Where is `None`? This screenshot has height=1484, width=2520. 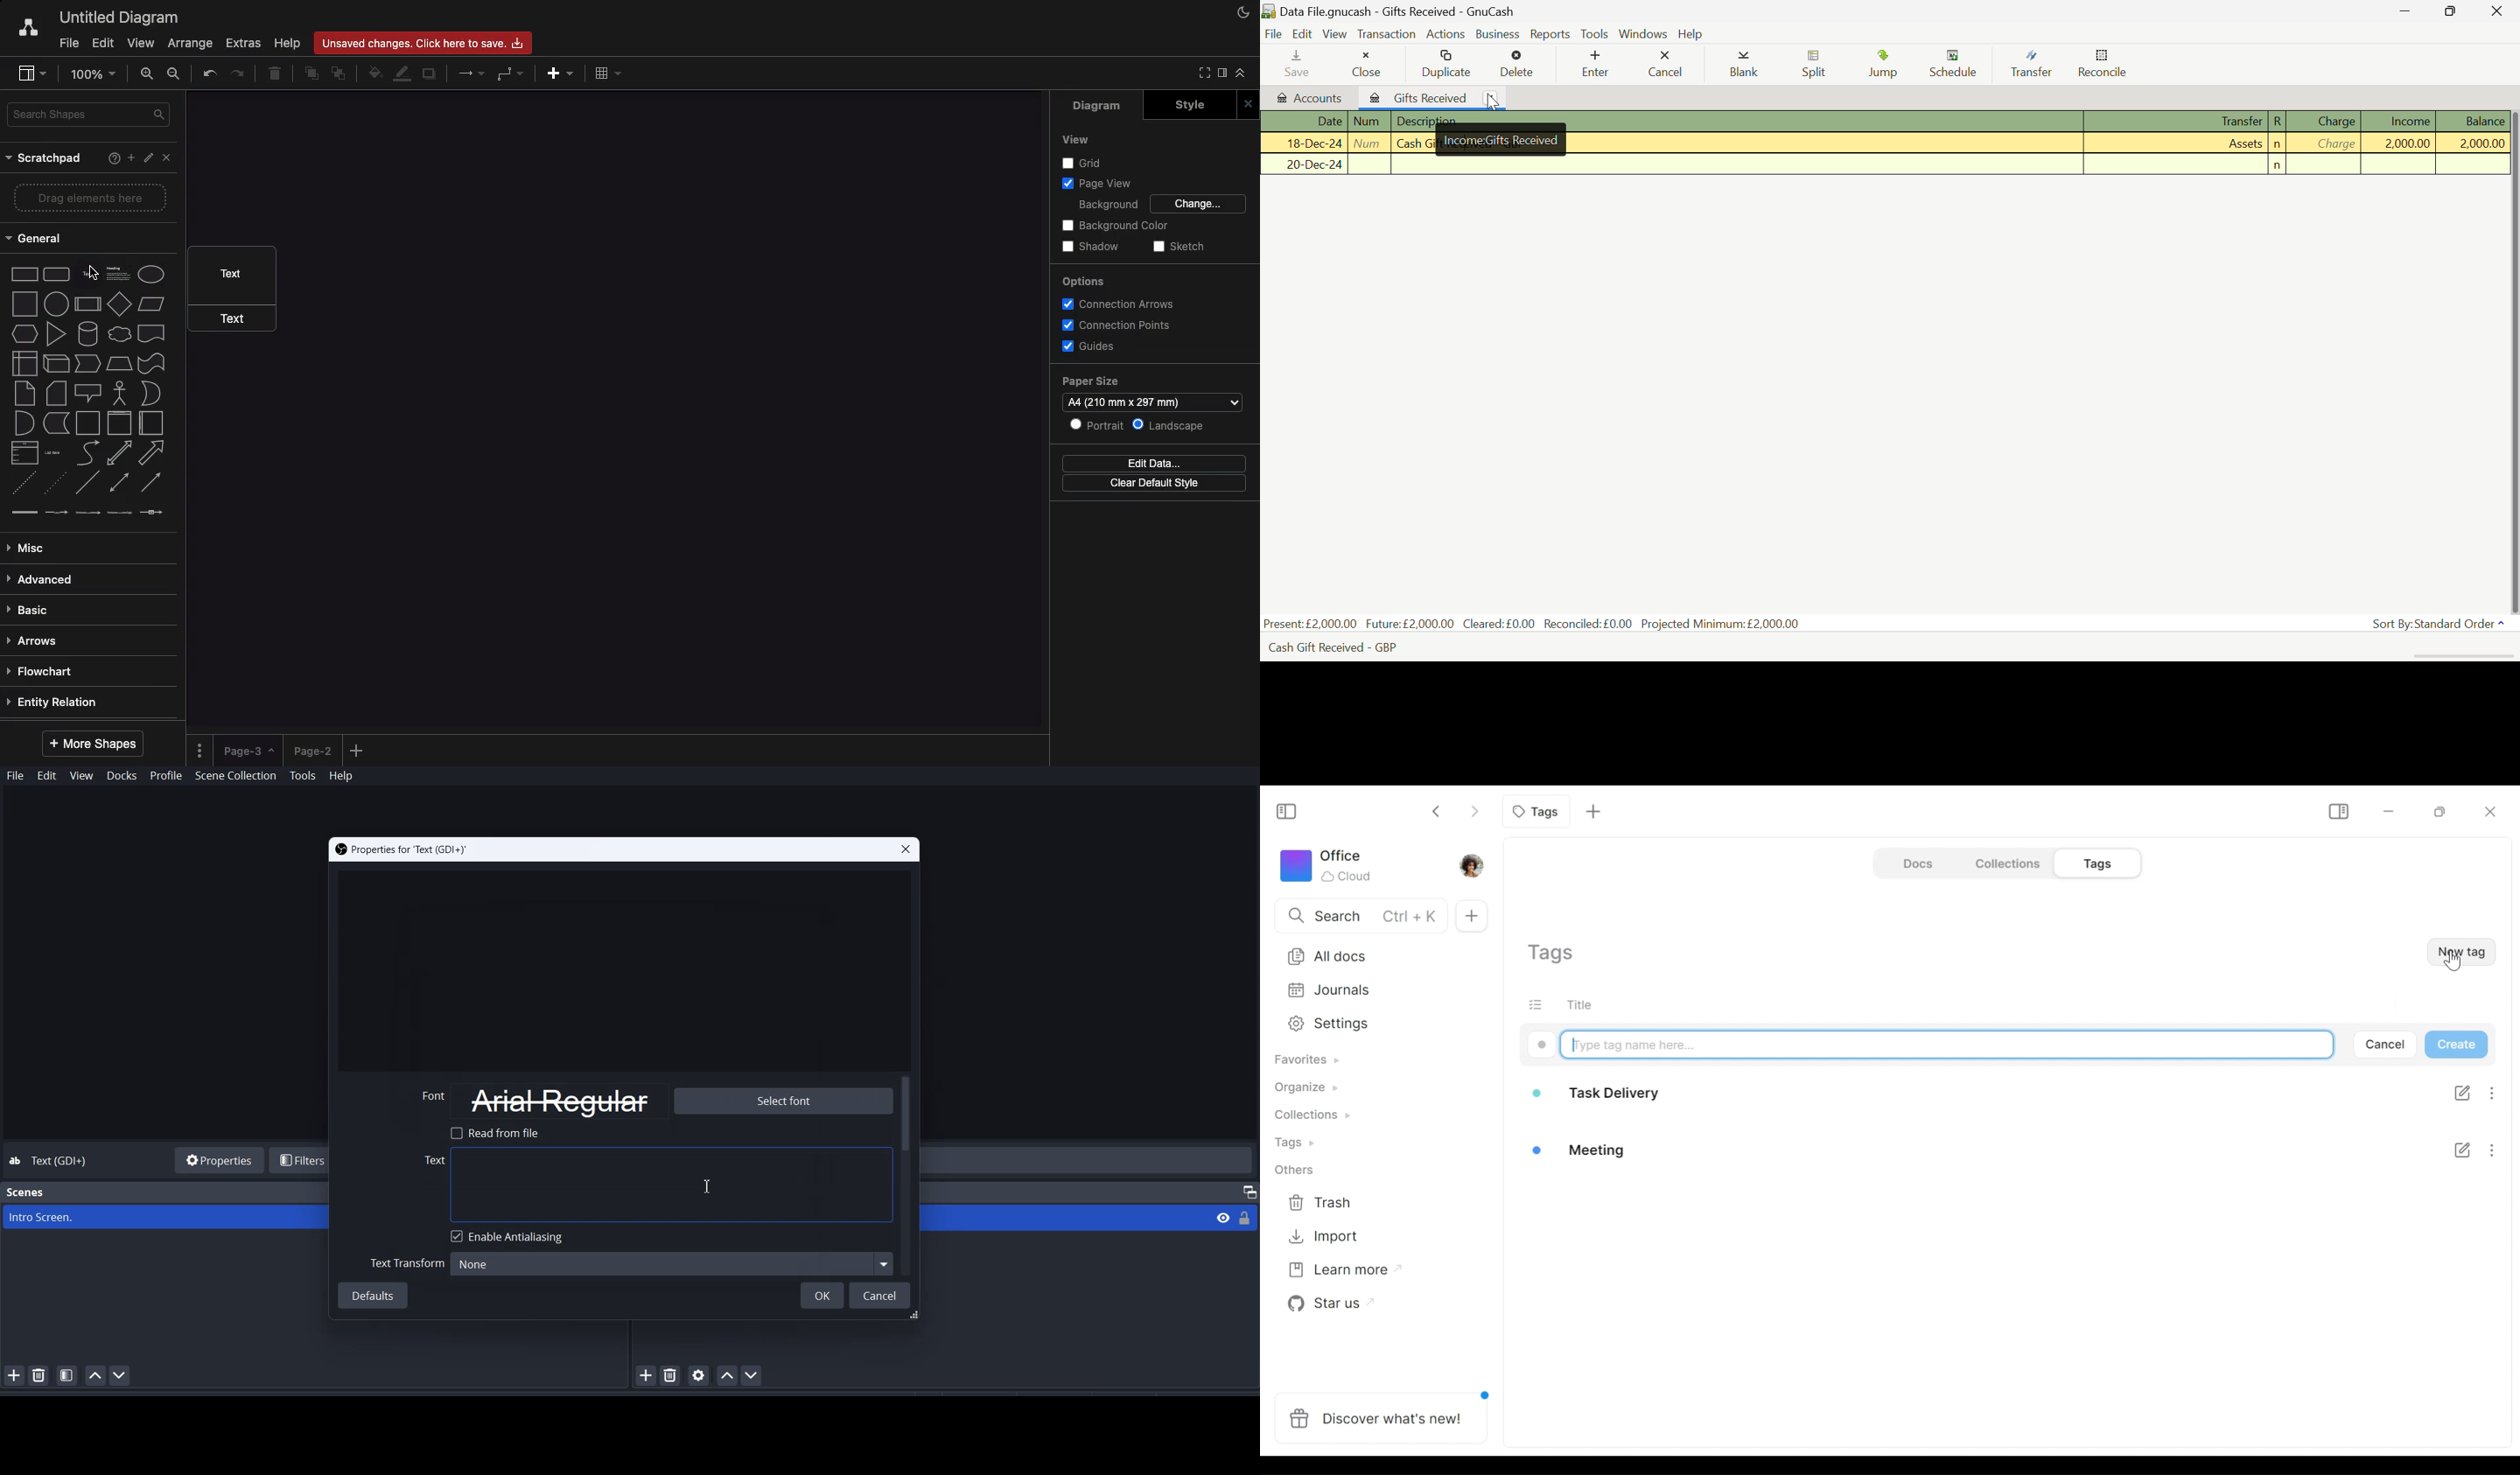
None is located at coordinates (669, 1263).